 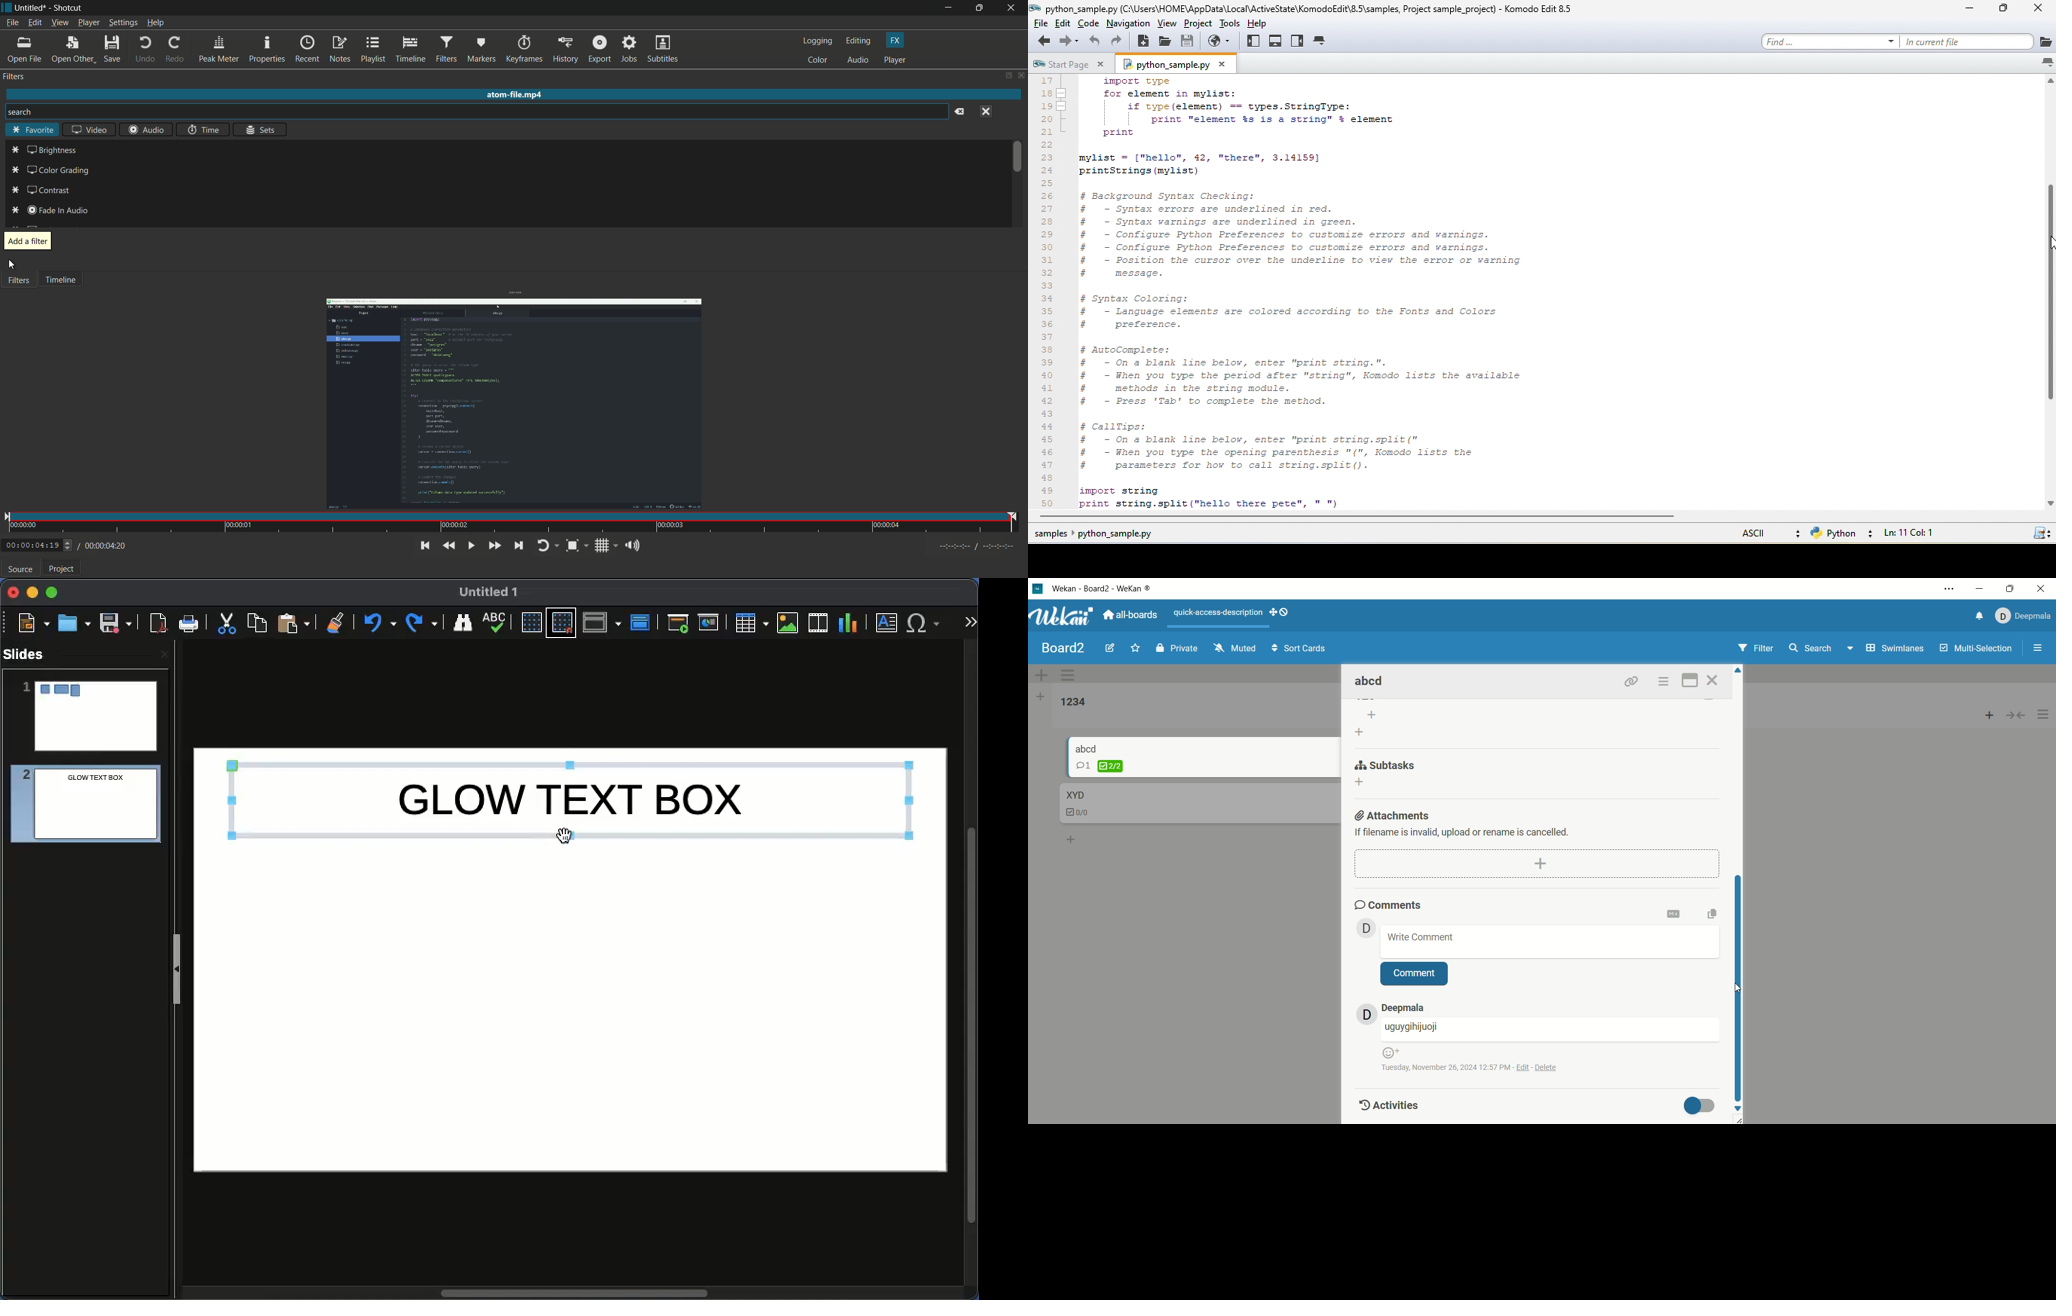 I want to click on favorite, so click(x=1136, y=647).